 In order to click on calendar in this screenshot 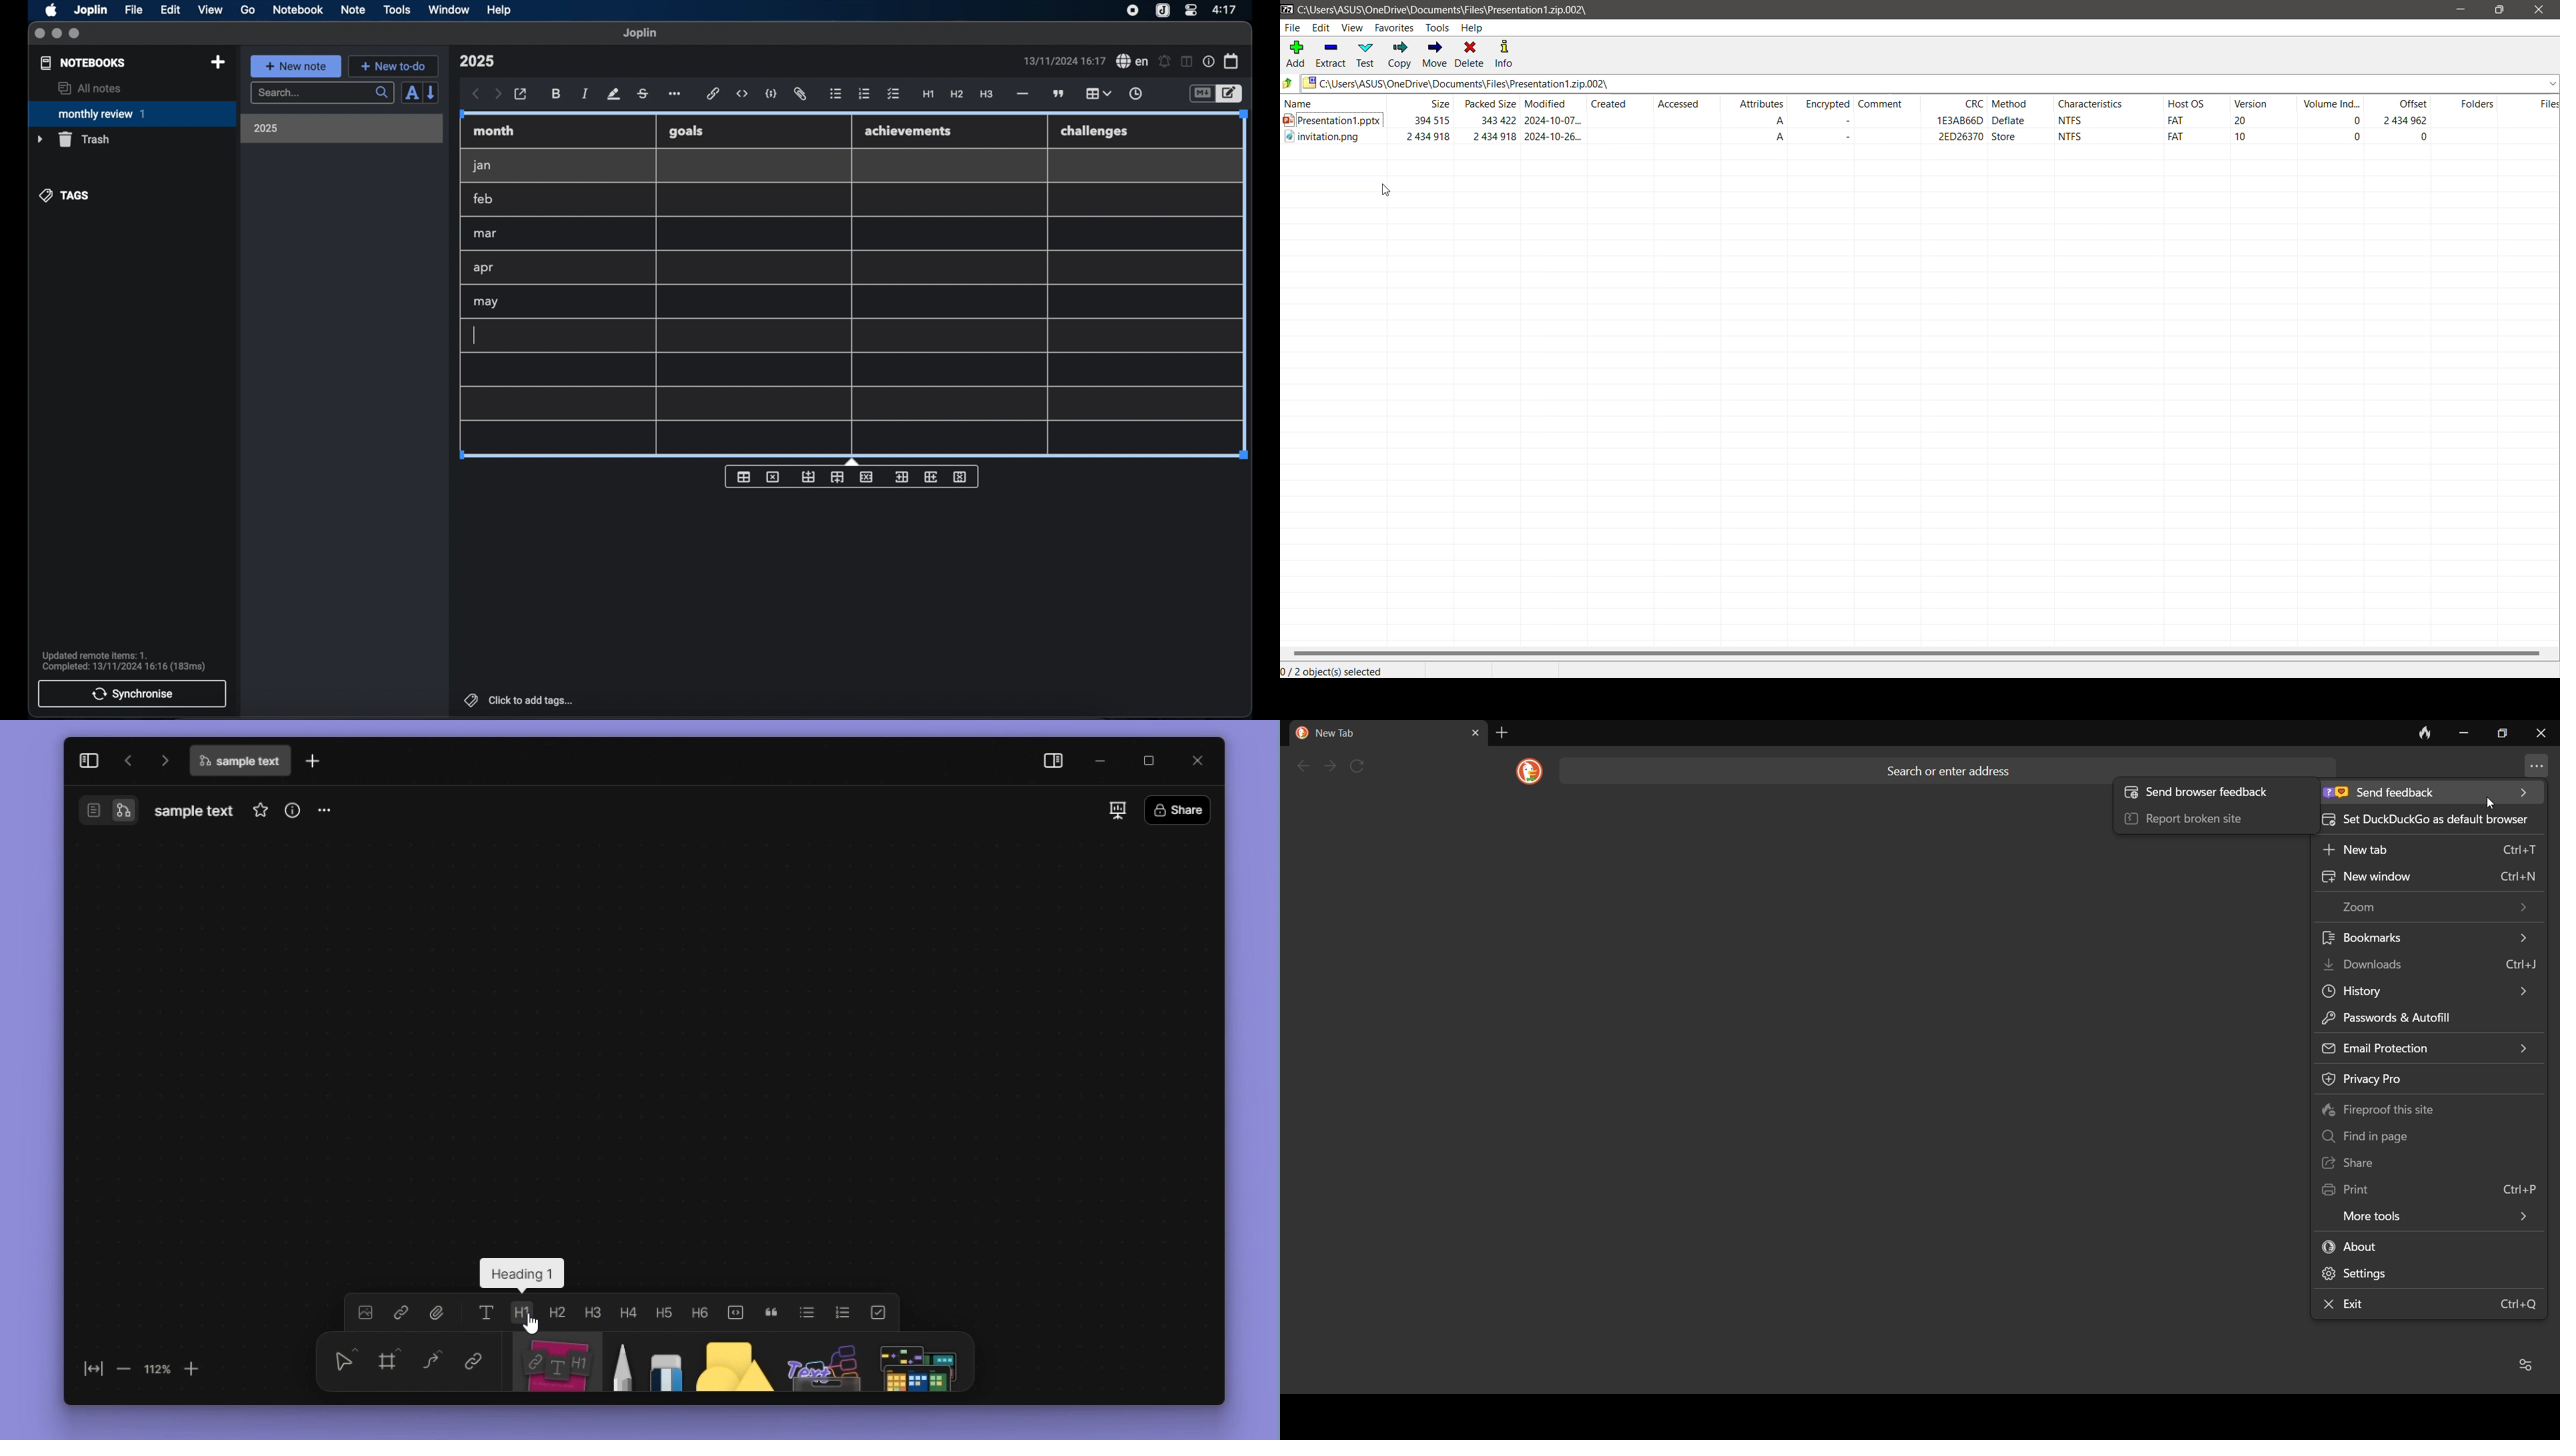, I will do `click(1232, 61)`.